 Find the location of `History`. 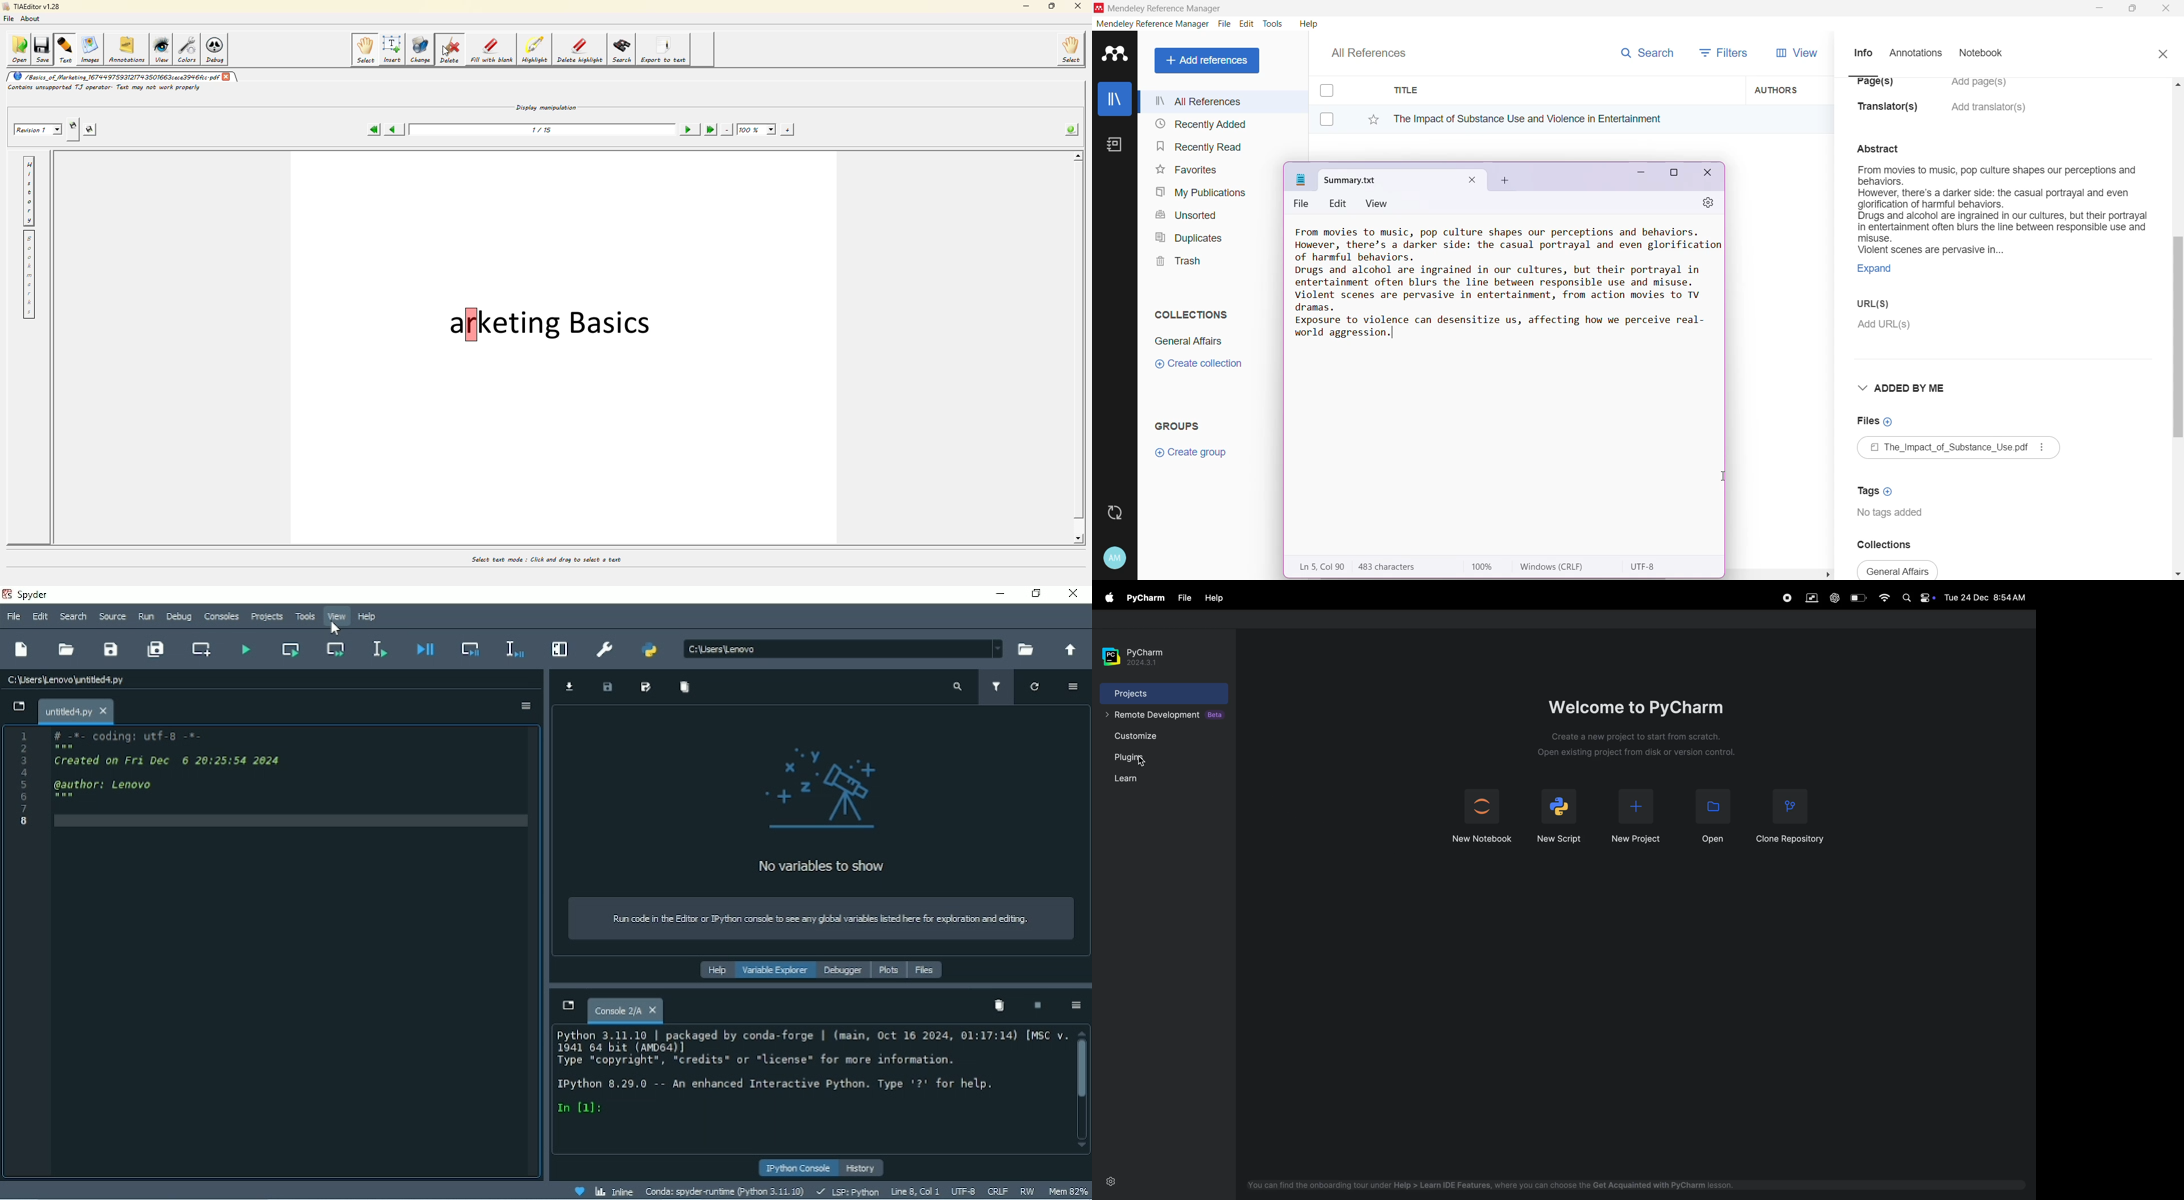

History is located at coordinates (862, 1168).